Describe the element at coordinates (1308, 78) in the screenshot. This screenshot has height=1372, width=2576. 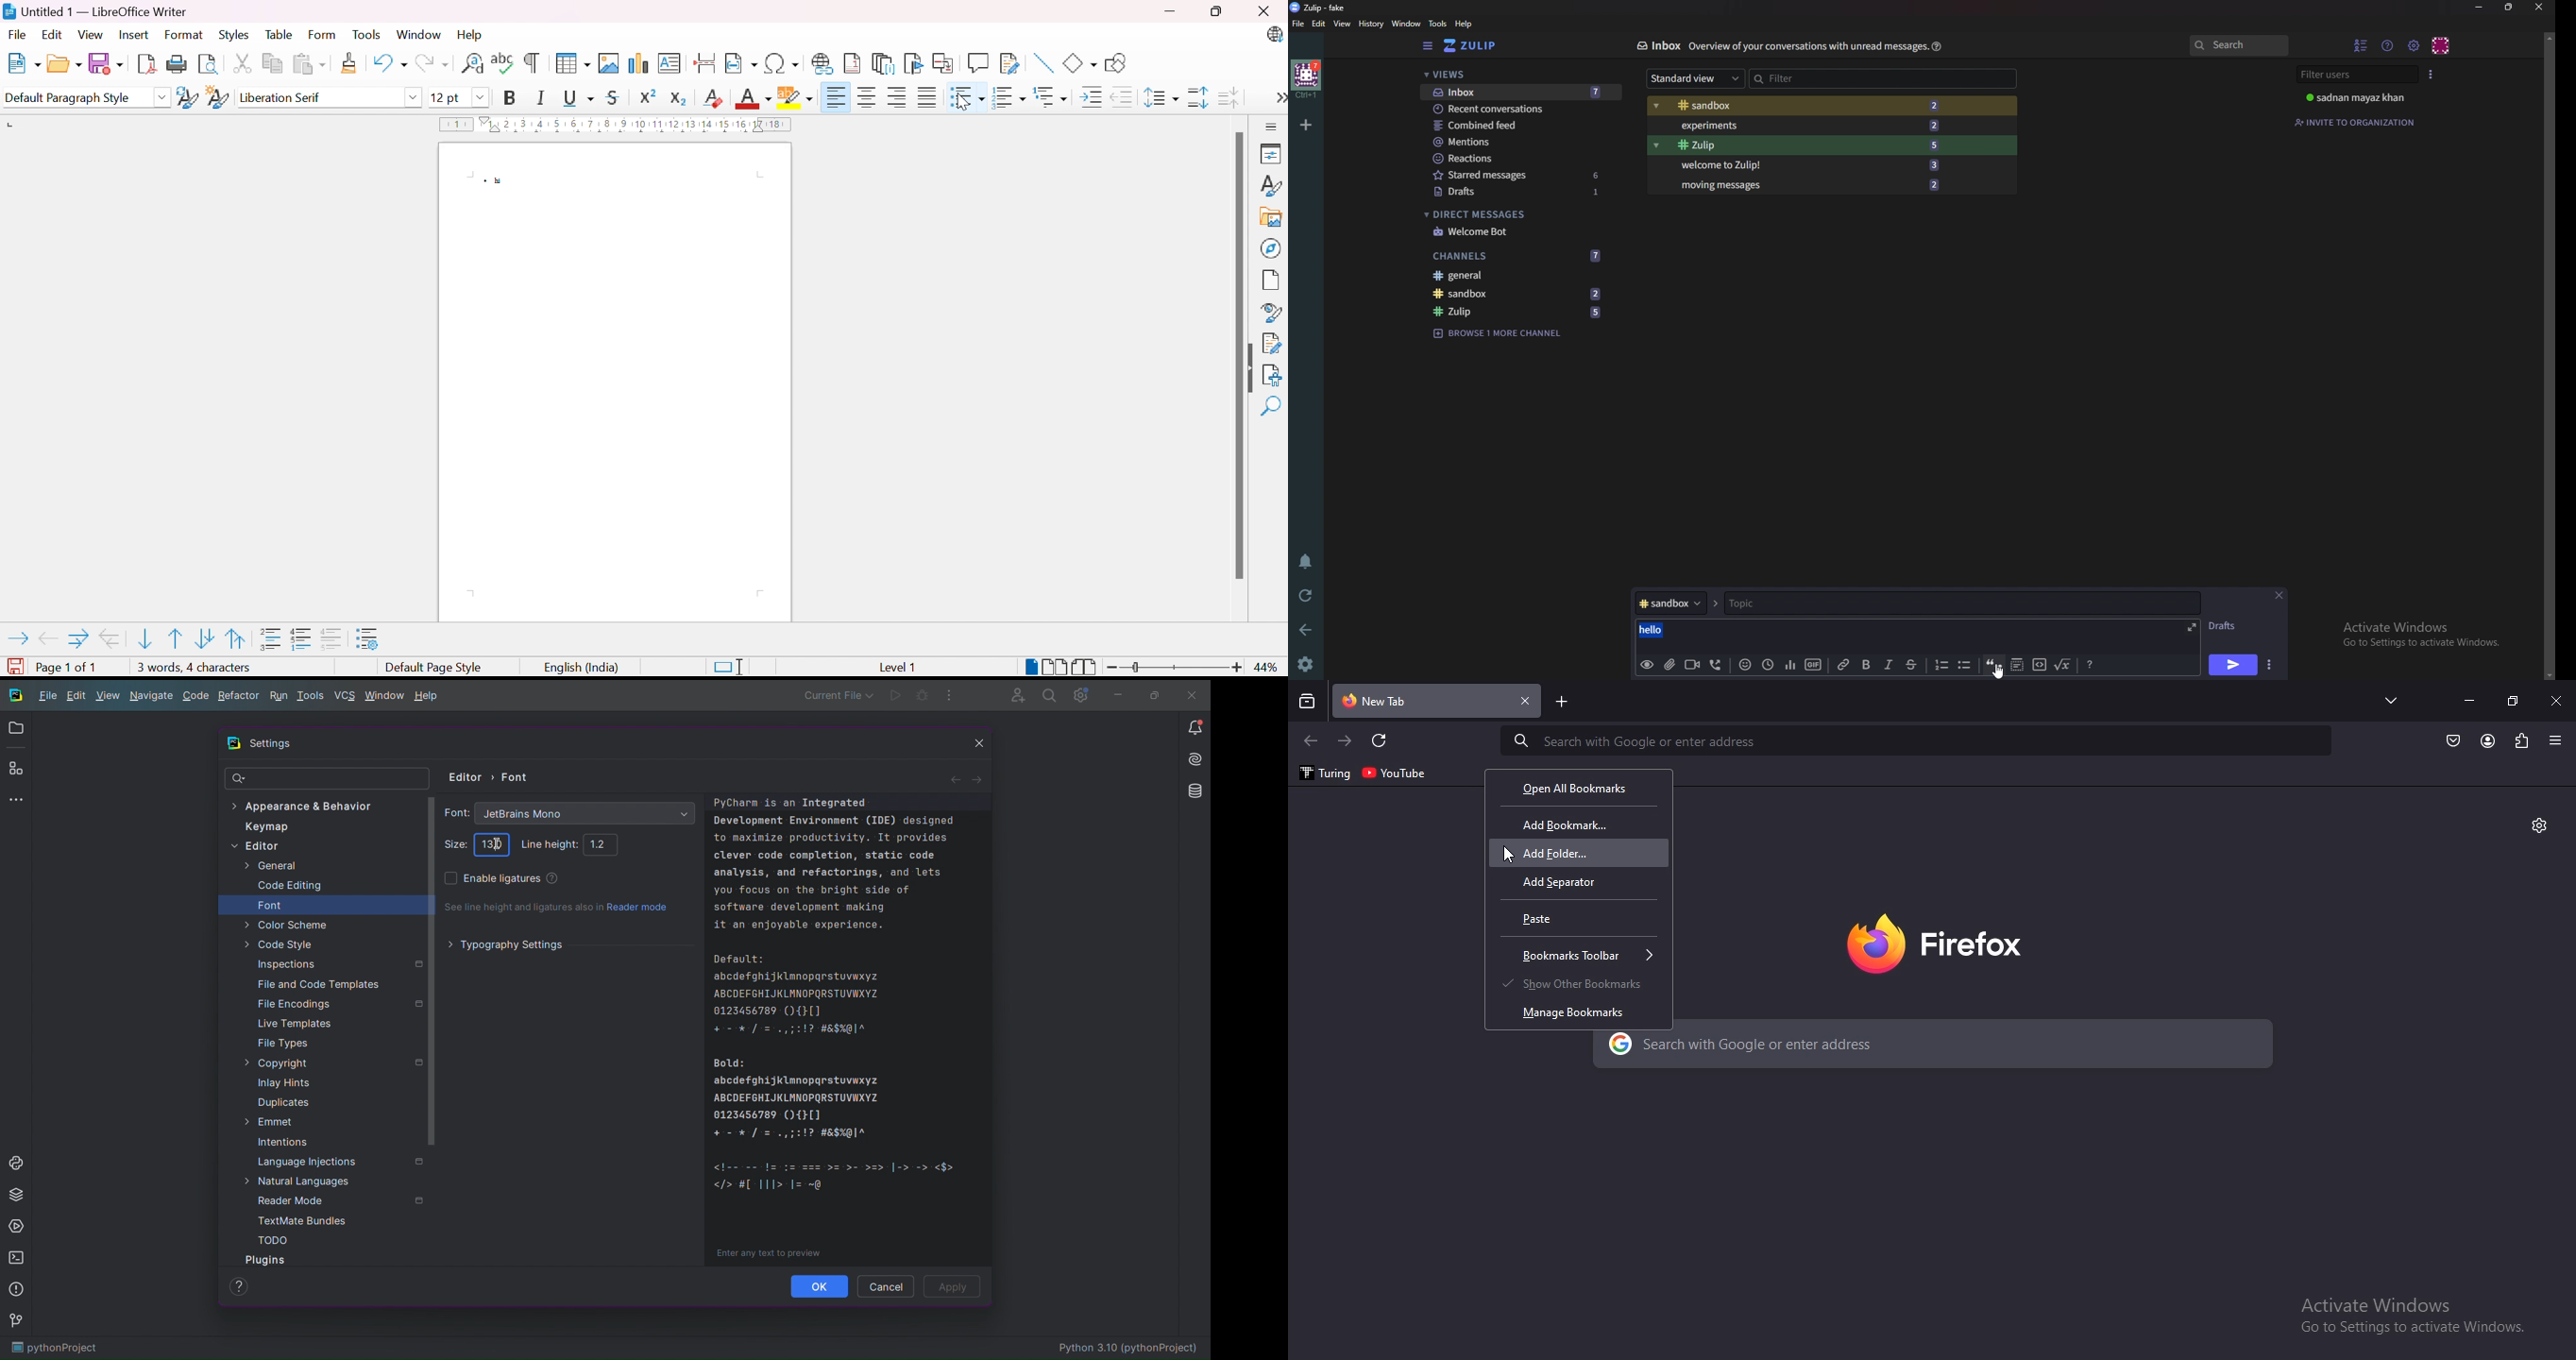
I see `home` at that location.